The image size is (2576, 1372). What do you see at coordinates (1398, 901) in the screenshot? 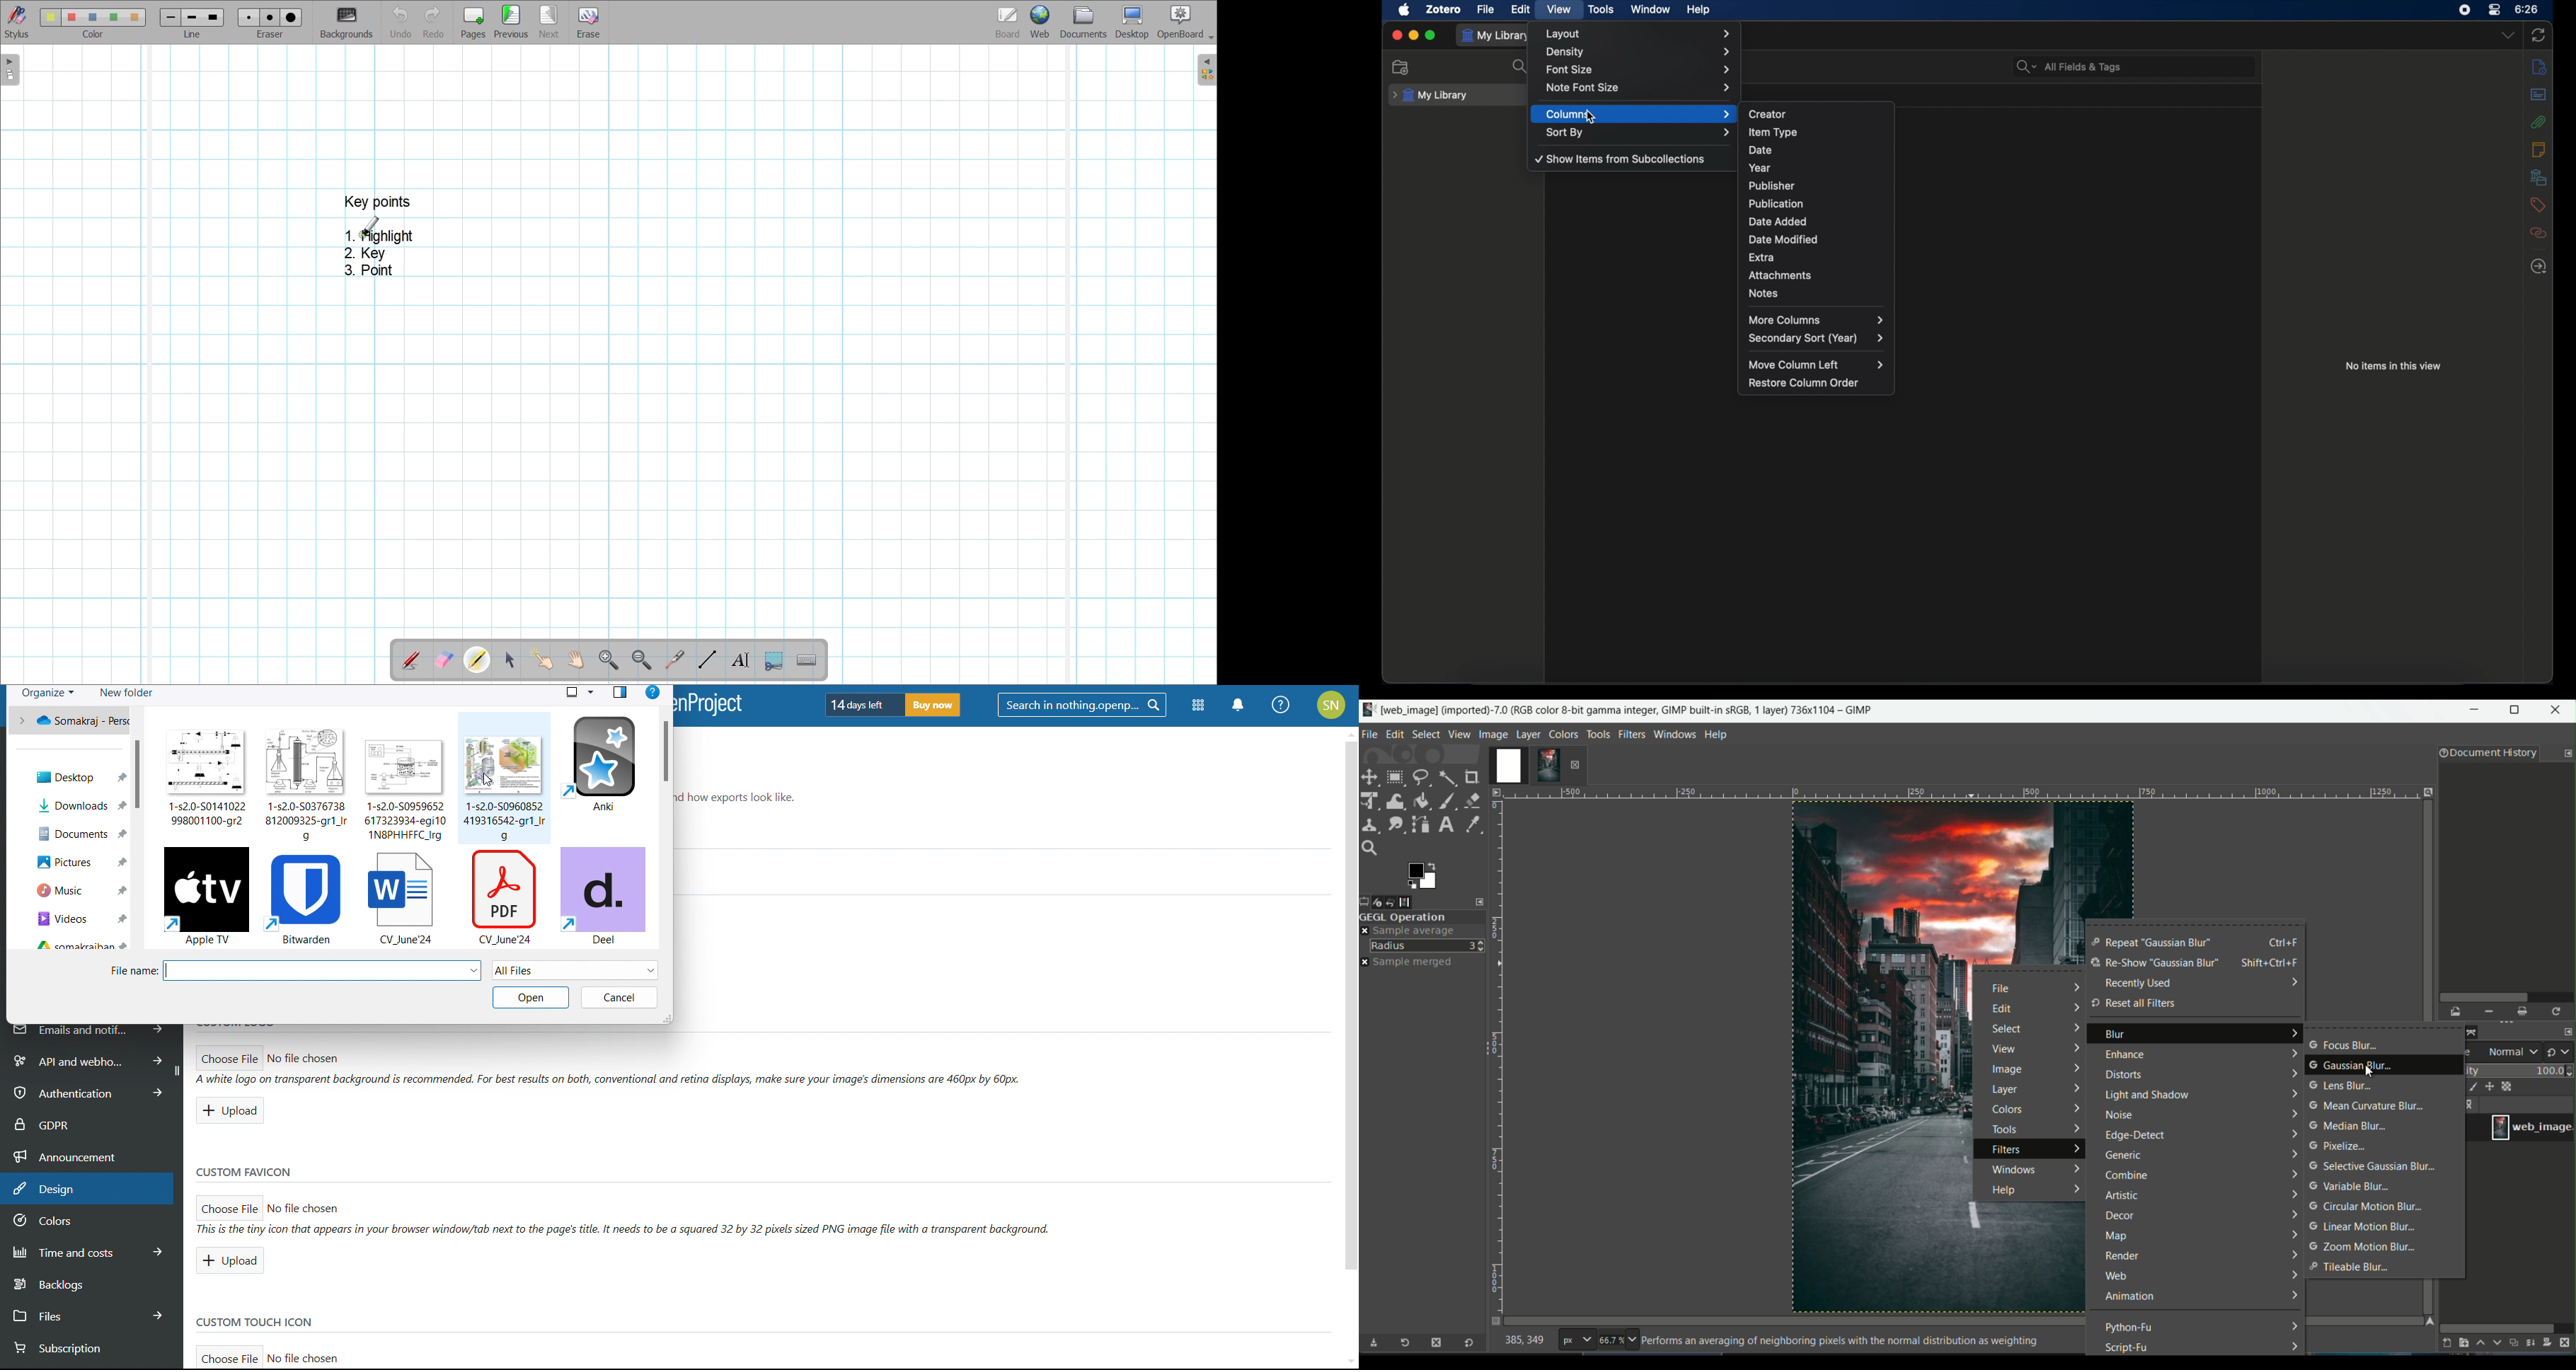
I see `undo` at bounding box center [1398, 901].